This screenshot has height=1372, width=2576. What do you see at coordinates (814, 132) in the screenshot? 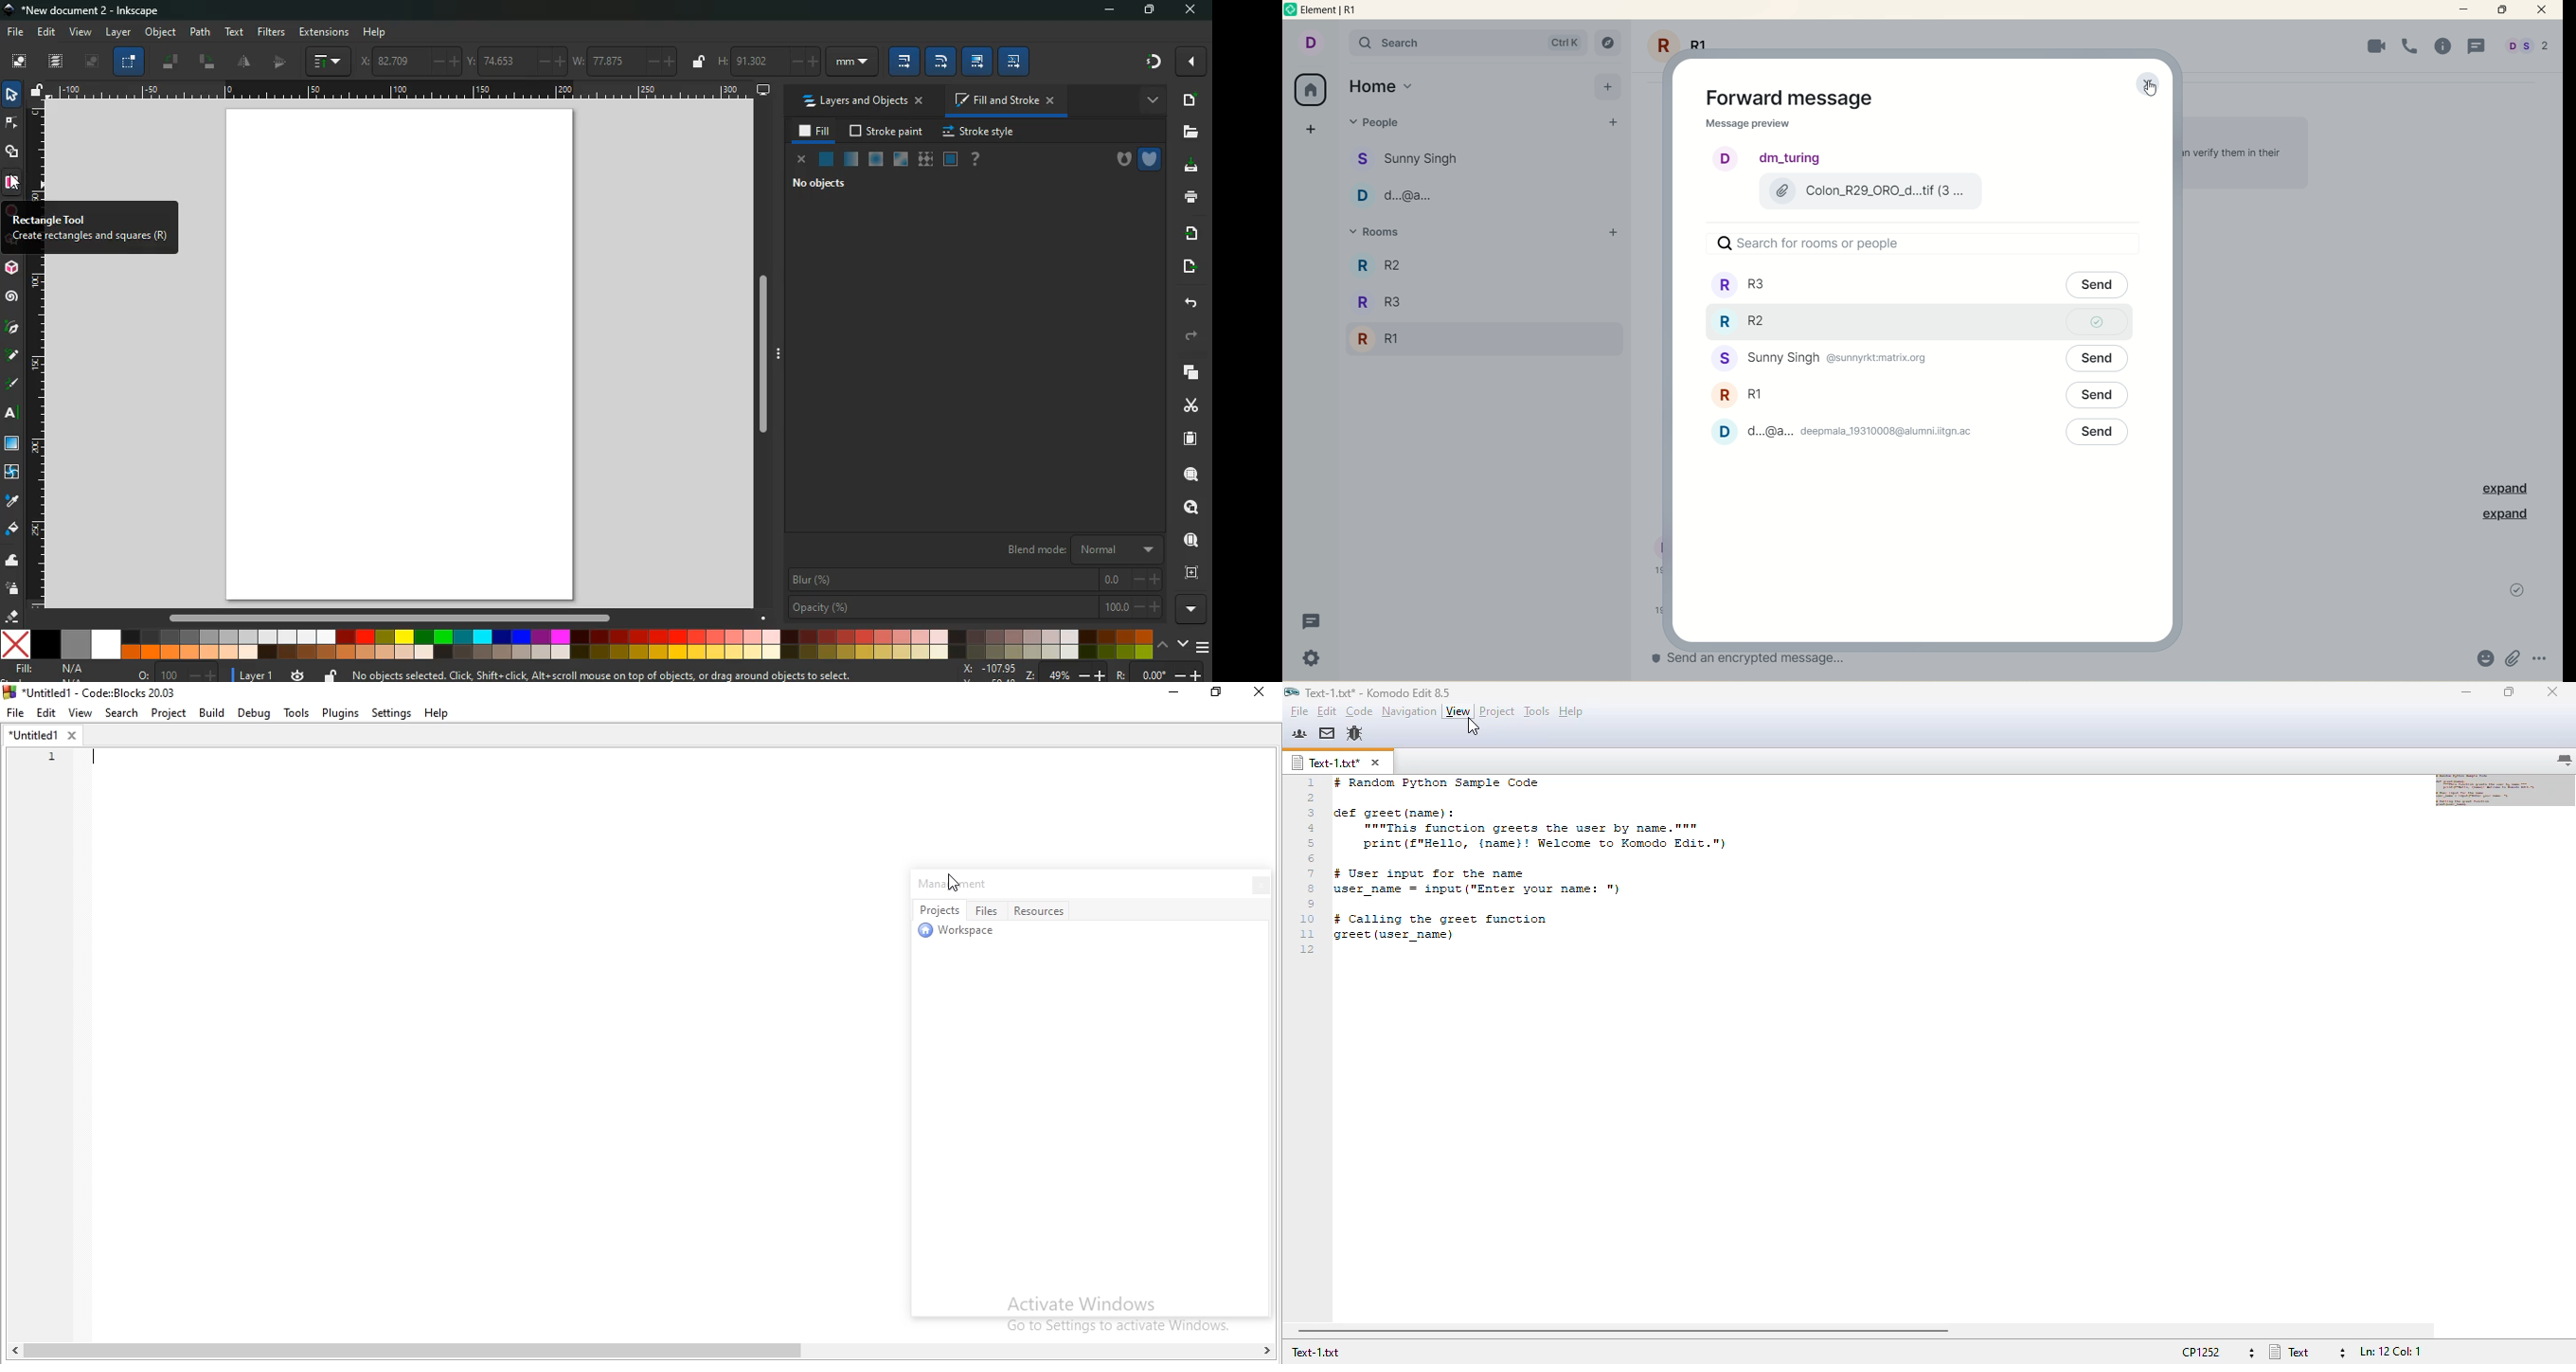
I see `fill` at bounding box center [814, 132].